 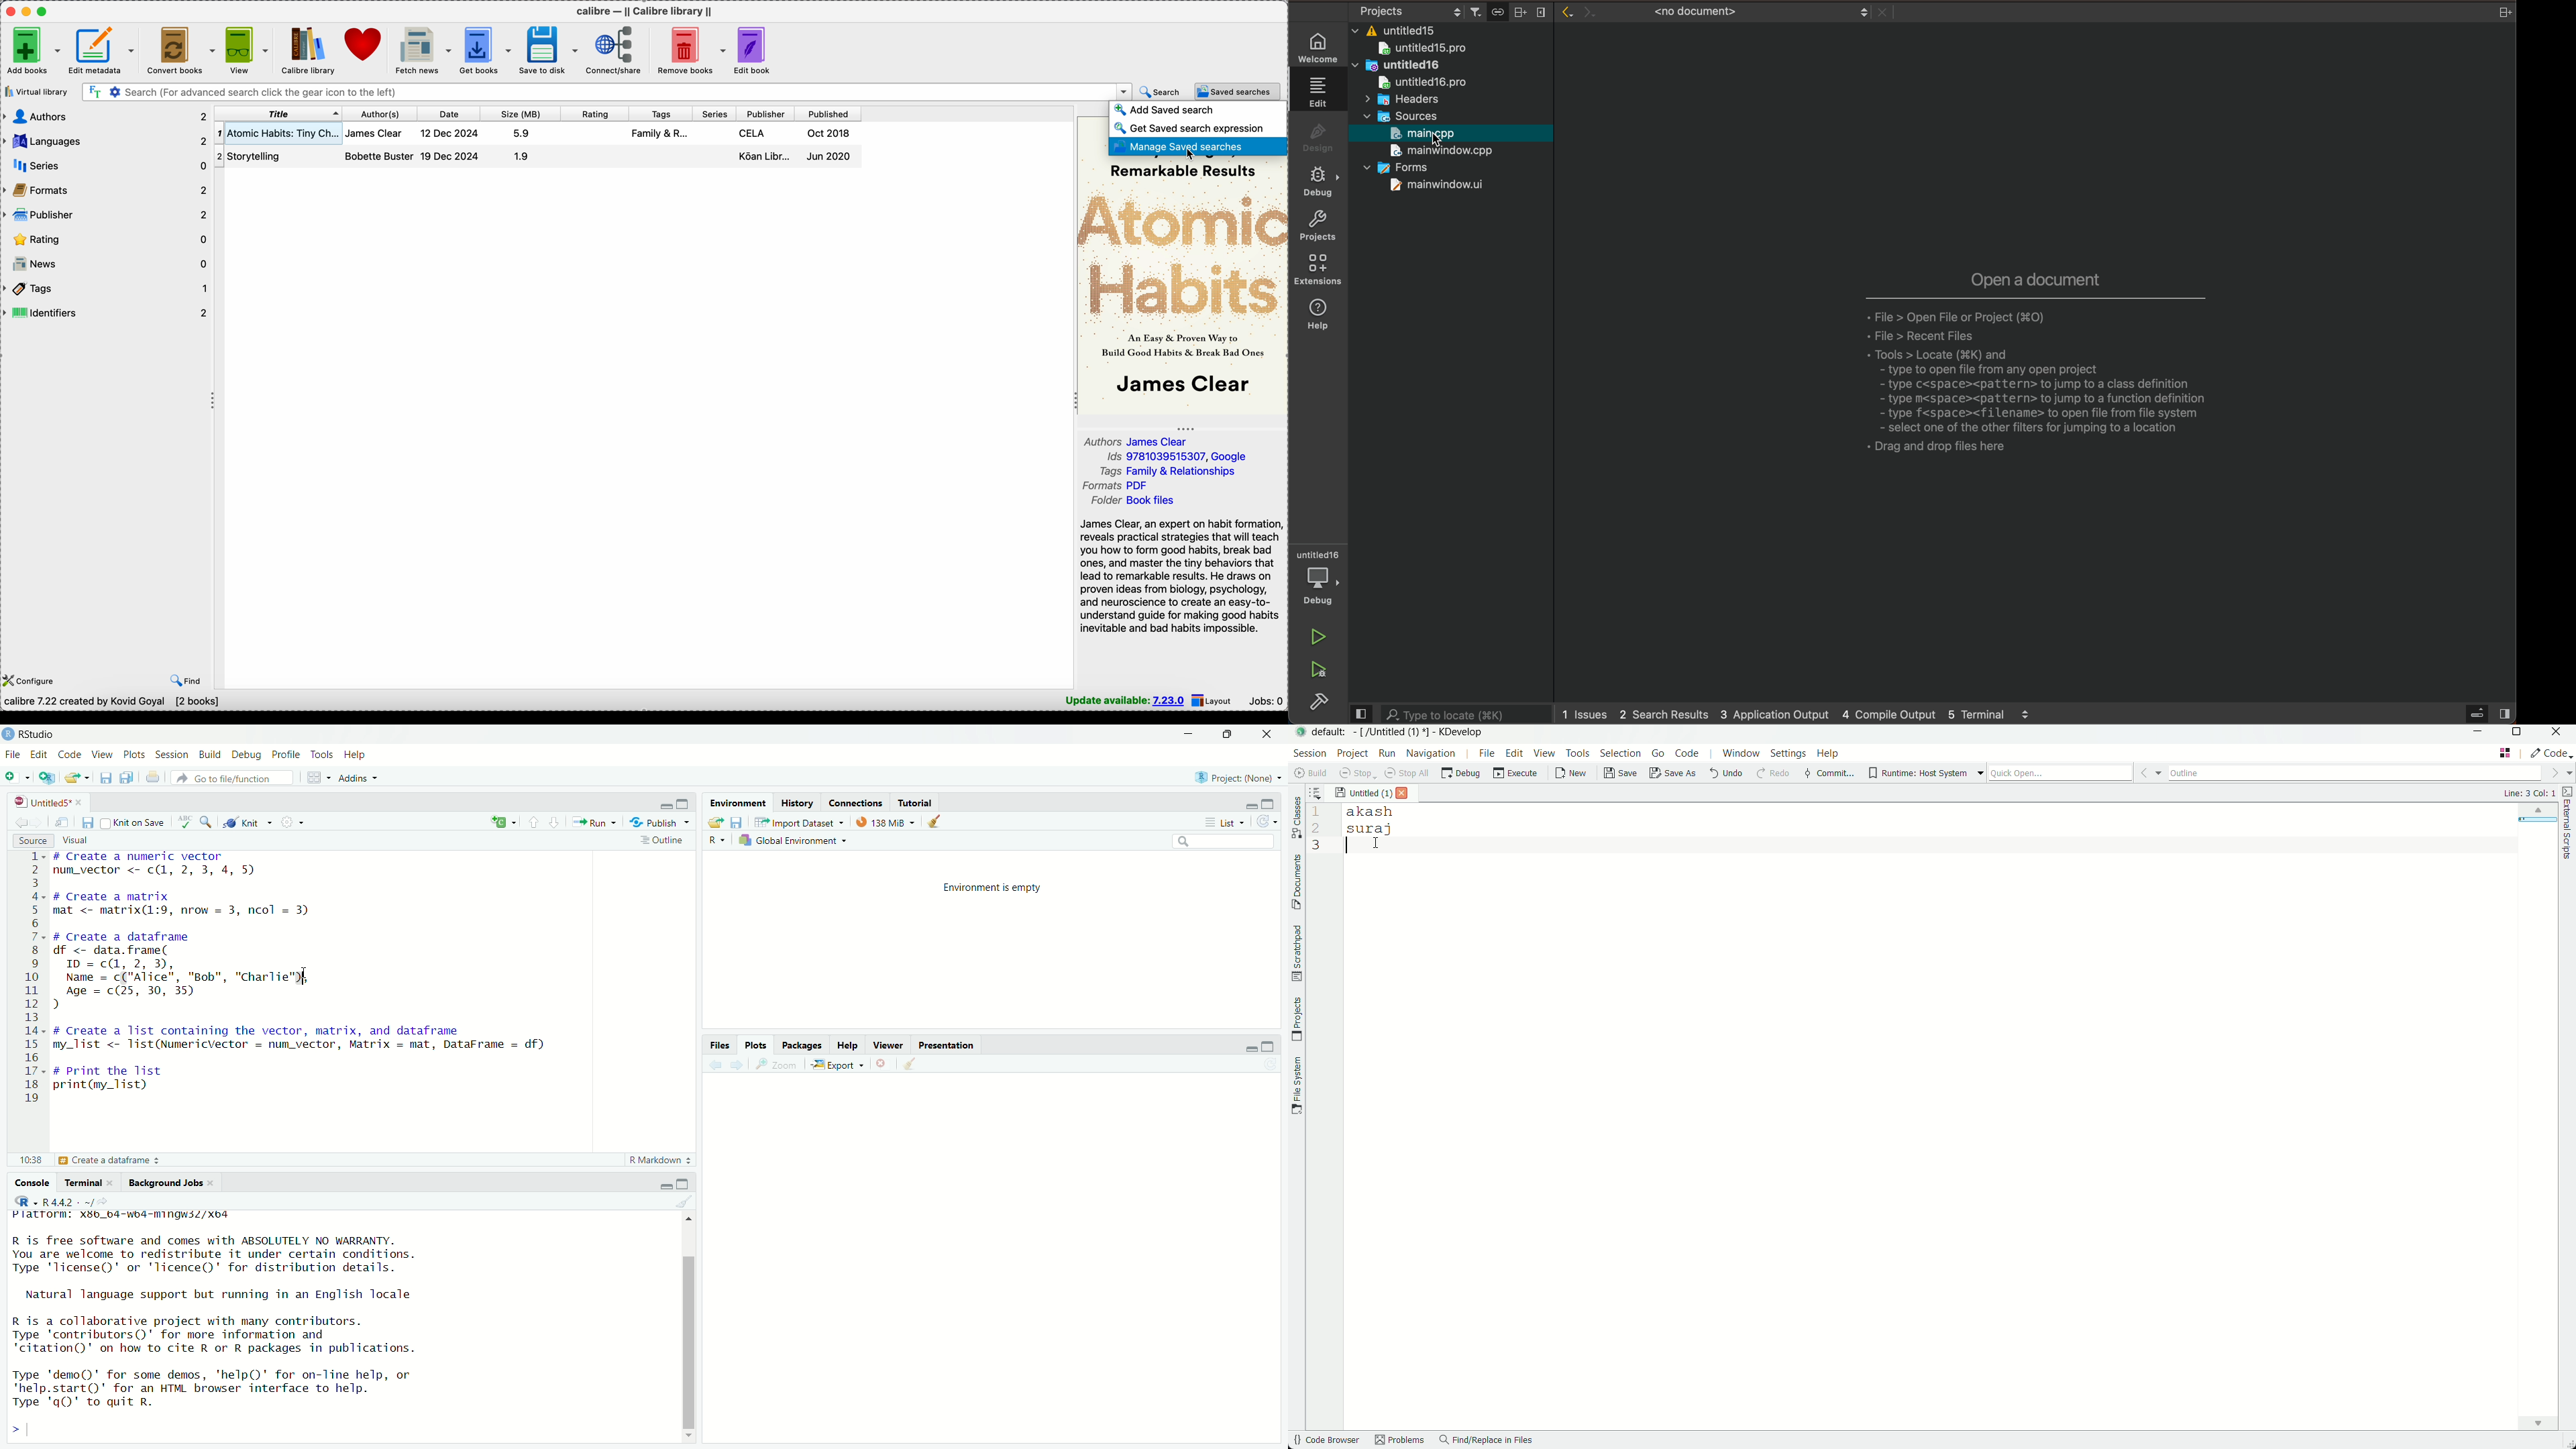 What do you see at coordinates (10, 11) in the screenshot?
I see ` close Calibre` at bounding box center [10, 11].